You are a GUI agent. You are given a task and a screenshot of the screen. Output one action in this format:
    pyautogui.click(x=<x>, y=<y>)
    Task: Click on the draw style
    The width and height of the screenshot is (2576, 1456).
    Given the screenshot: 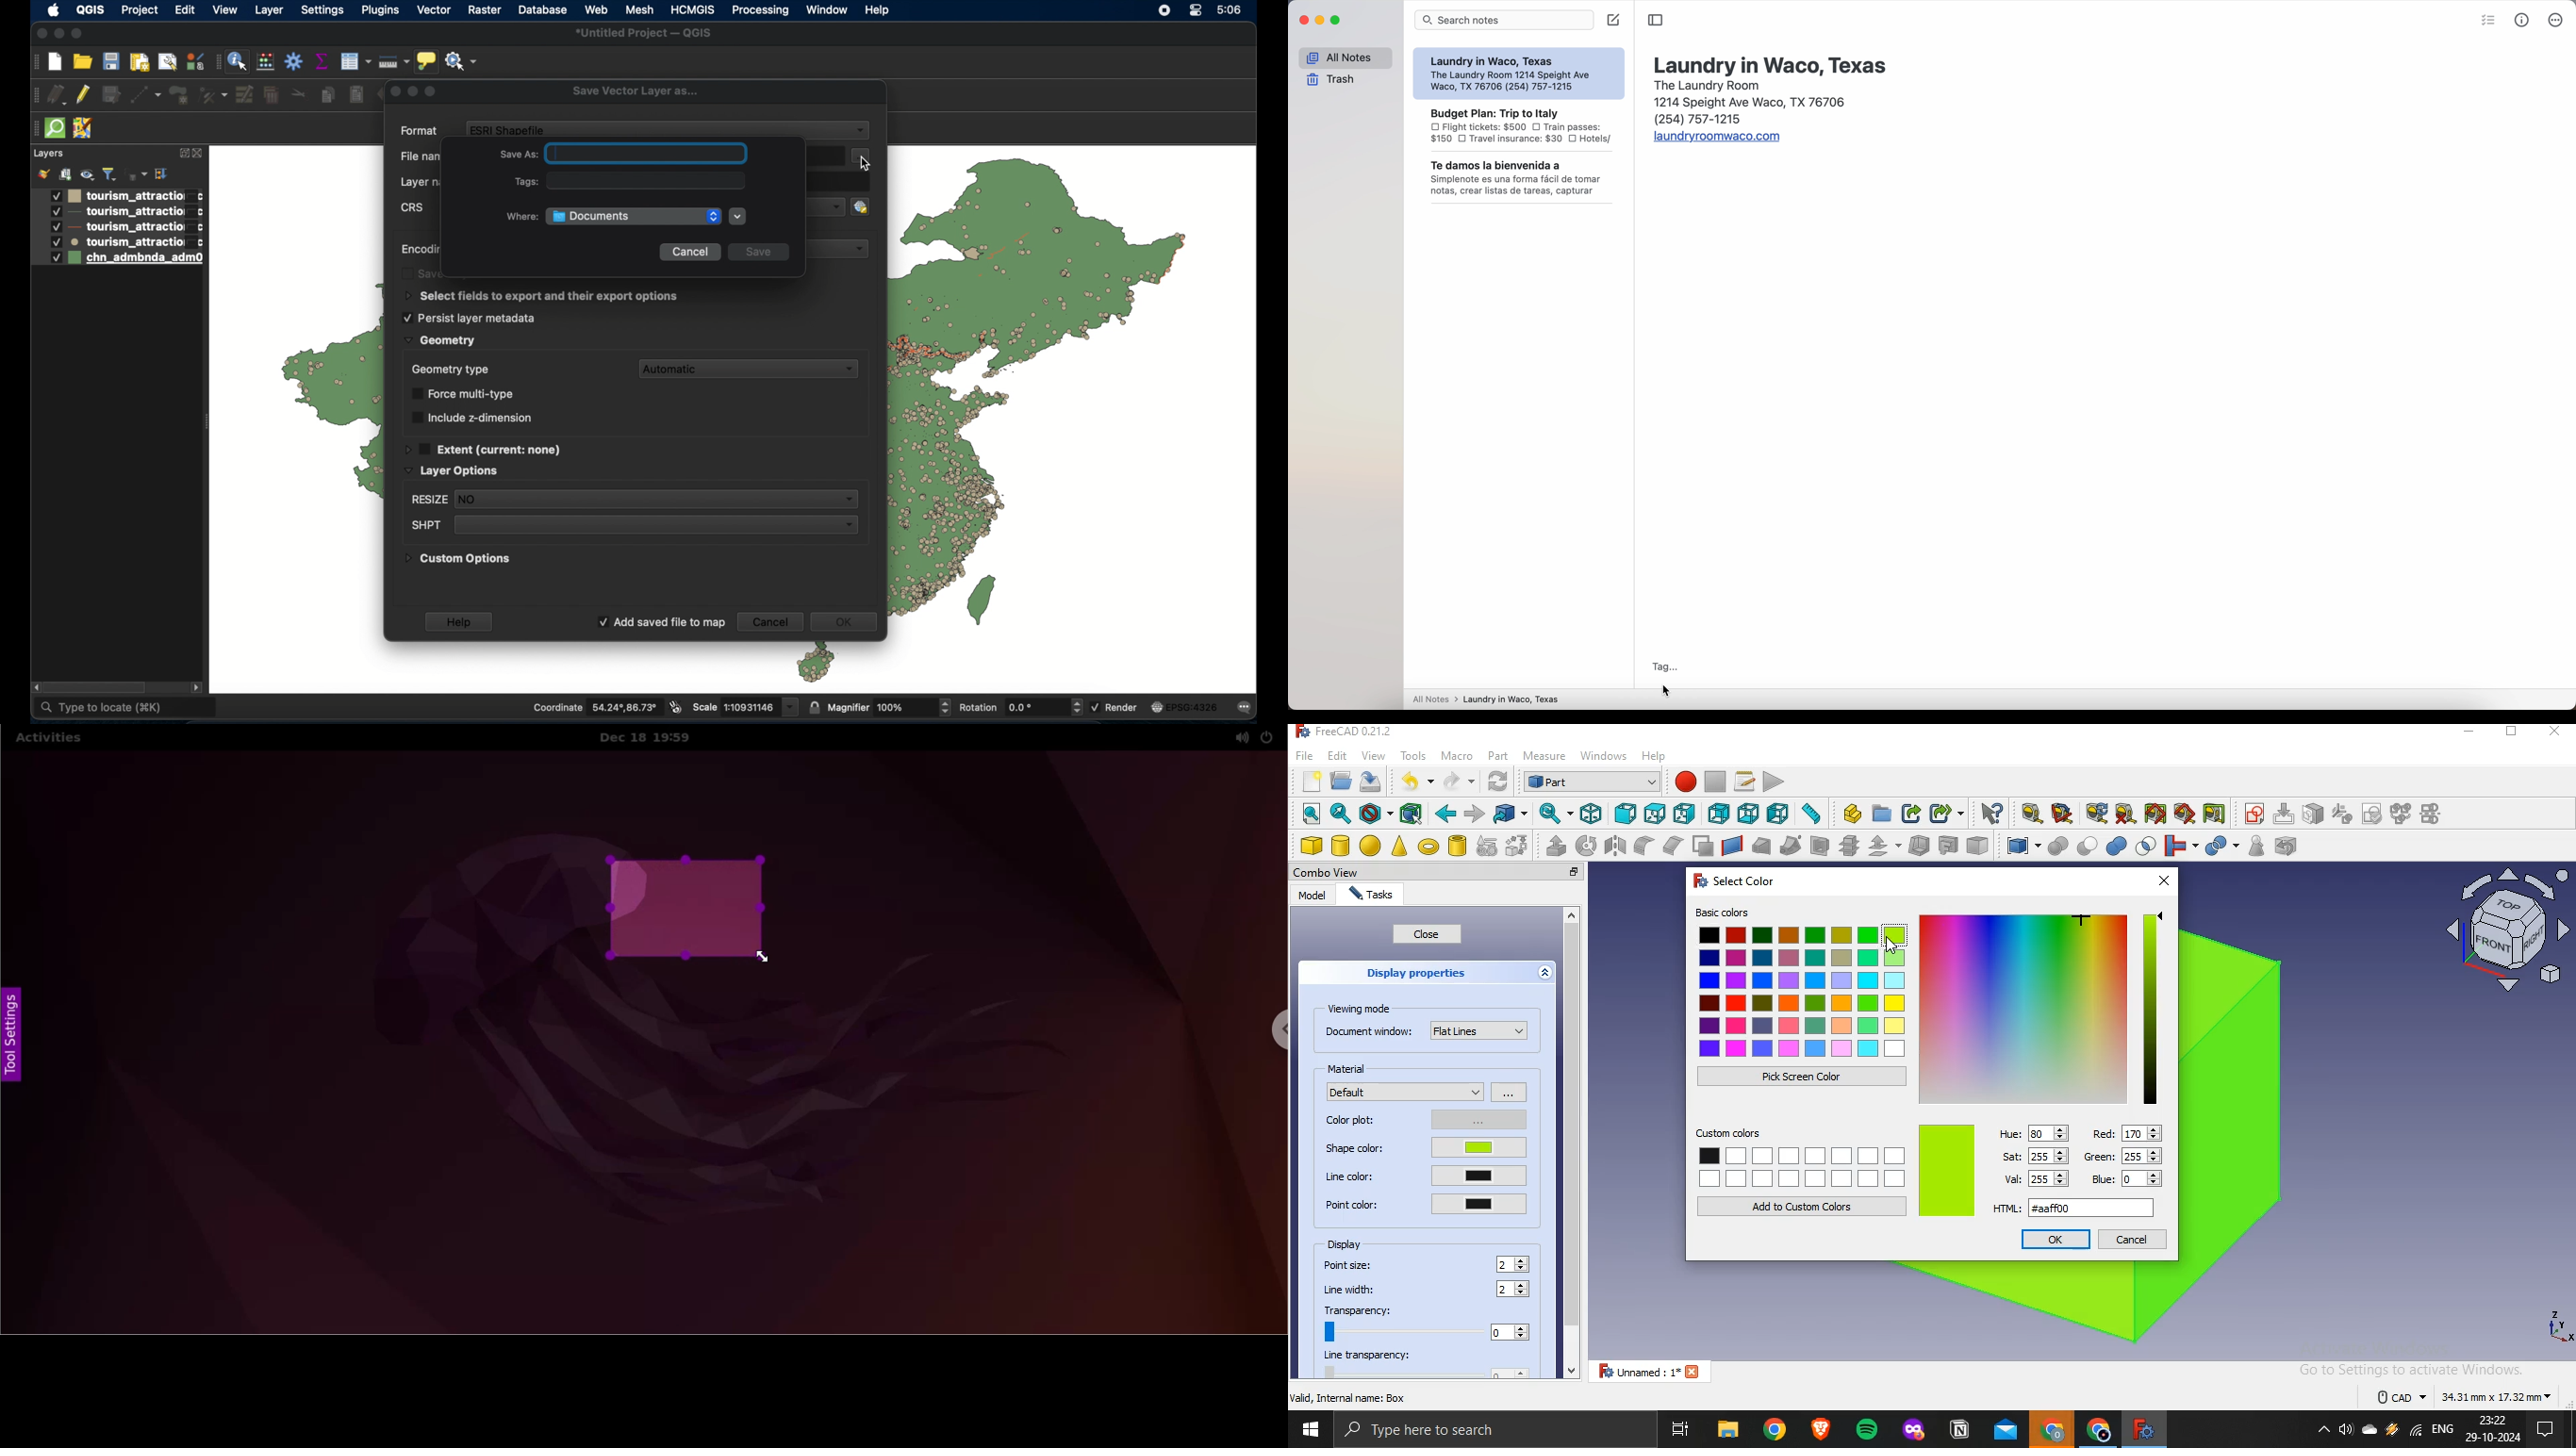 What is the action you would take?
    pyautogui.click(x=1373, y=814)
    